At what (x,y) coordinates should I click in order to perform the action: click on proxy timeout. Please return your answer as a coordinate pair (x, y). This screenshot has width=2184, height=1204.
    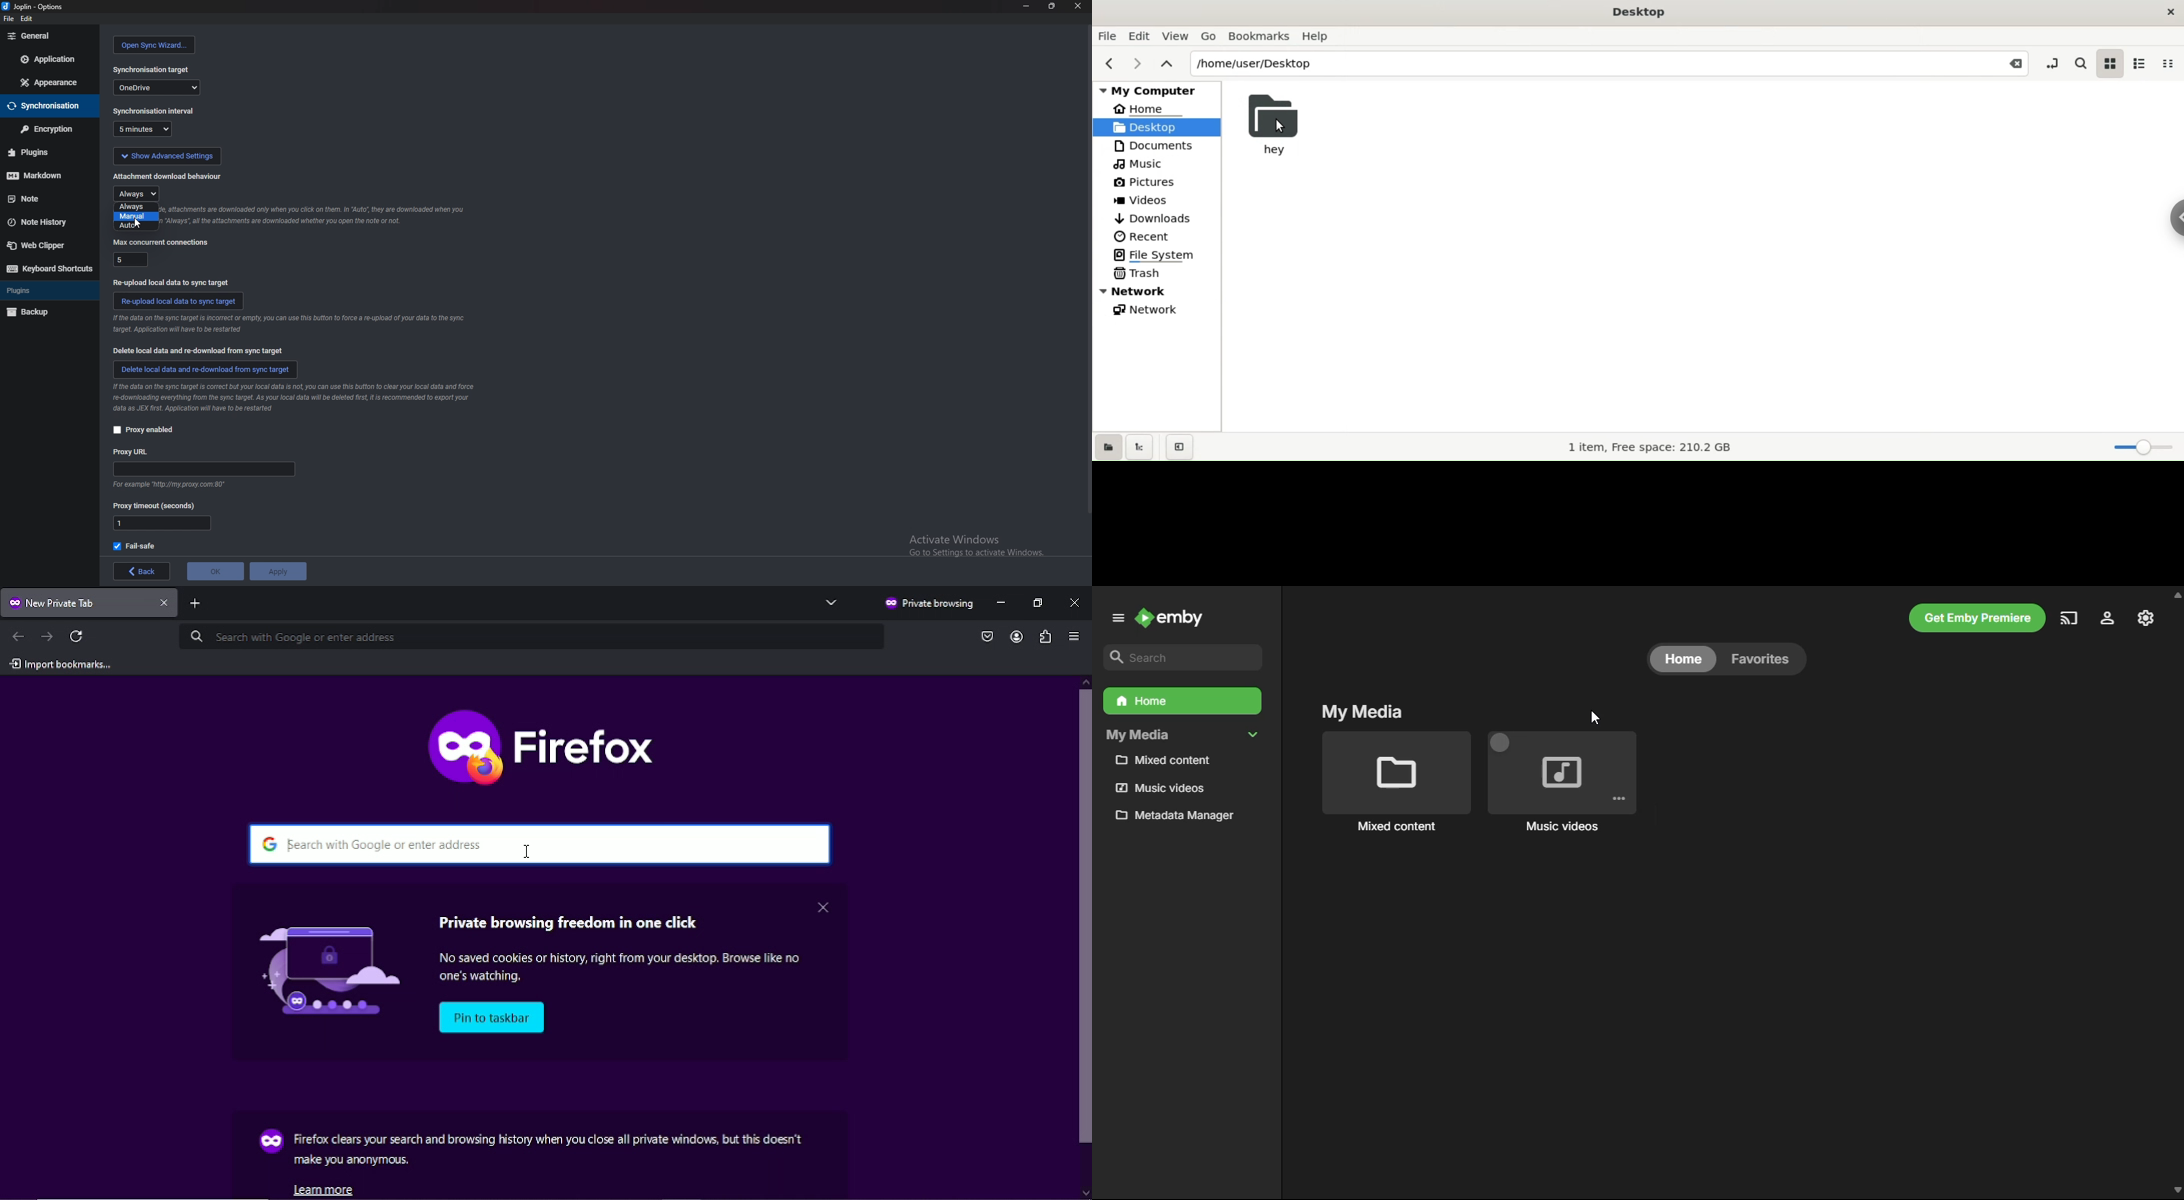
    Looking at the image, I should click on (155, 507).